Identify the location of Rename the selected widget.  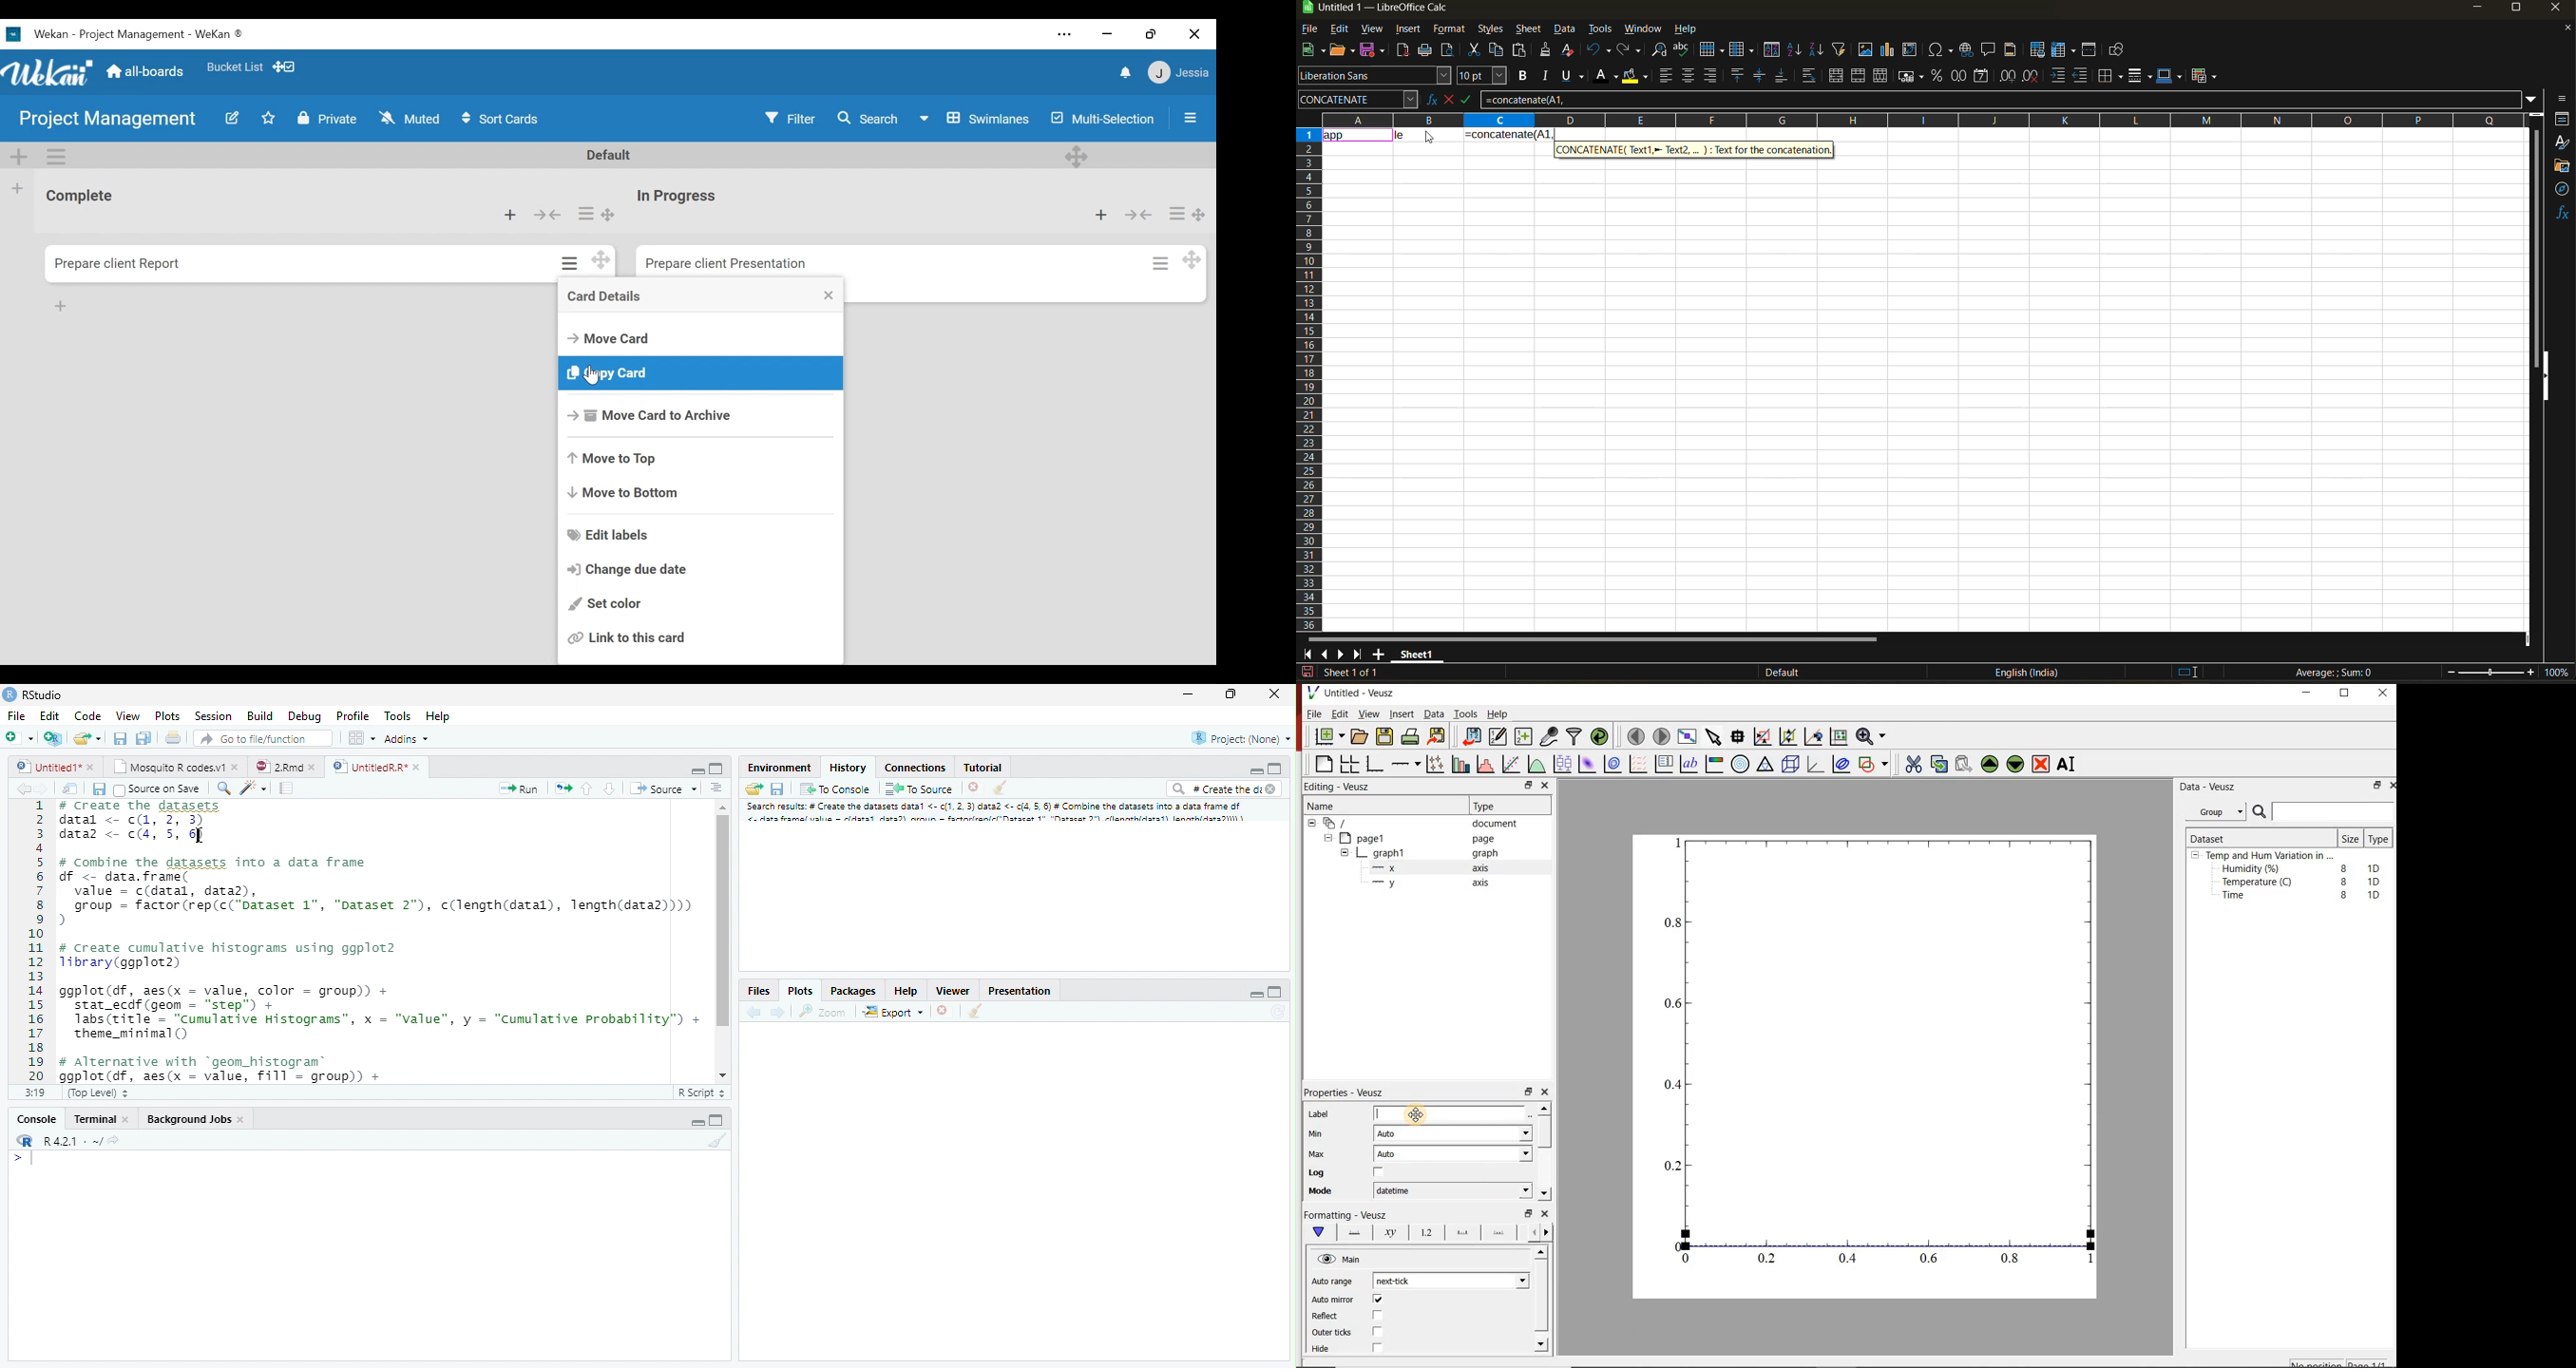
(2069, 764).